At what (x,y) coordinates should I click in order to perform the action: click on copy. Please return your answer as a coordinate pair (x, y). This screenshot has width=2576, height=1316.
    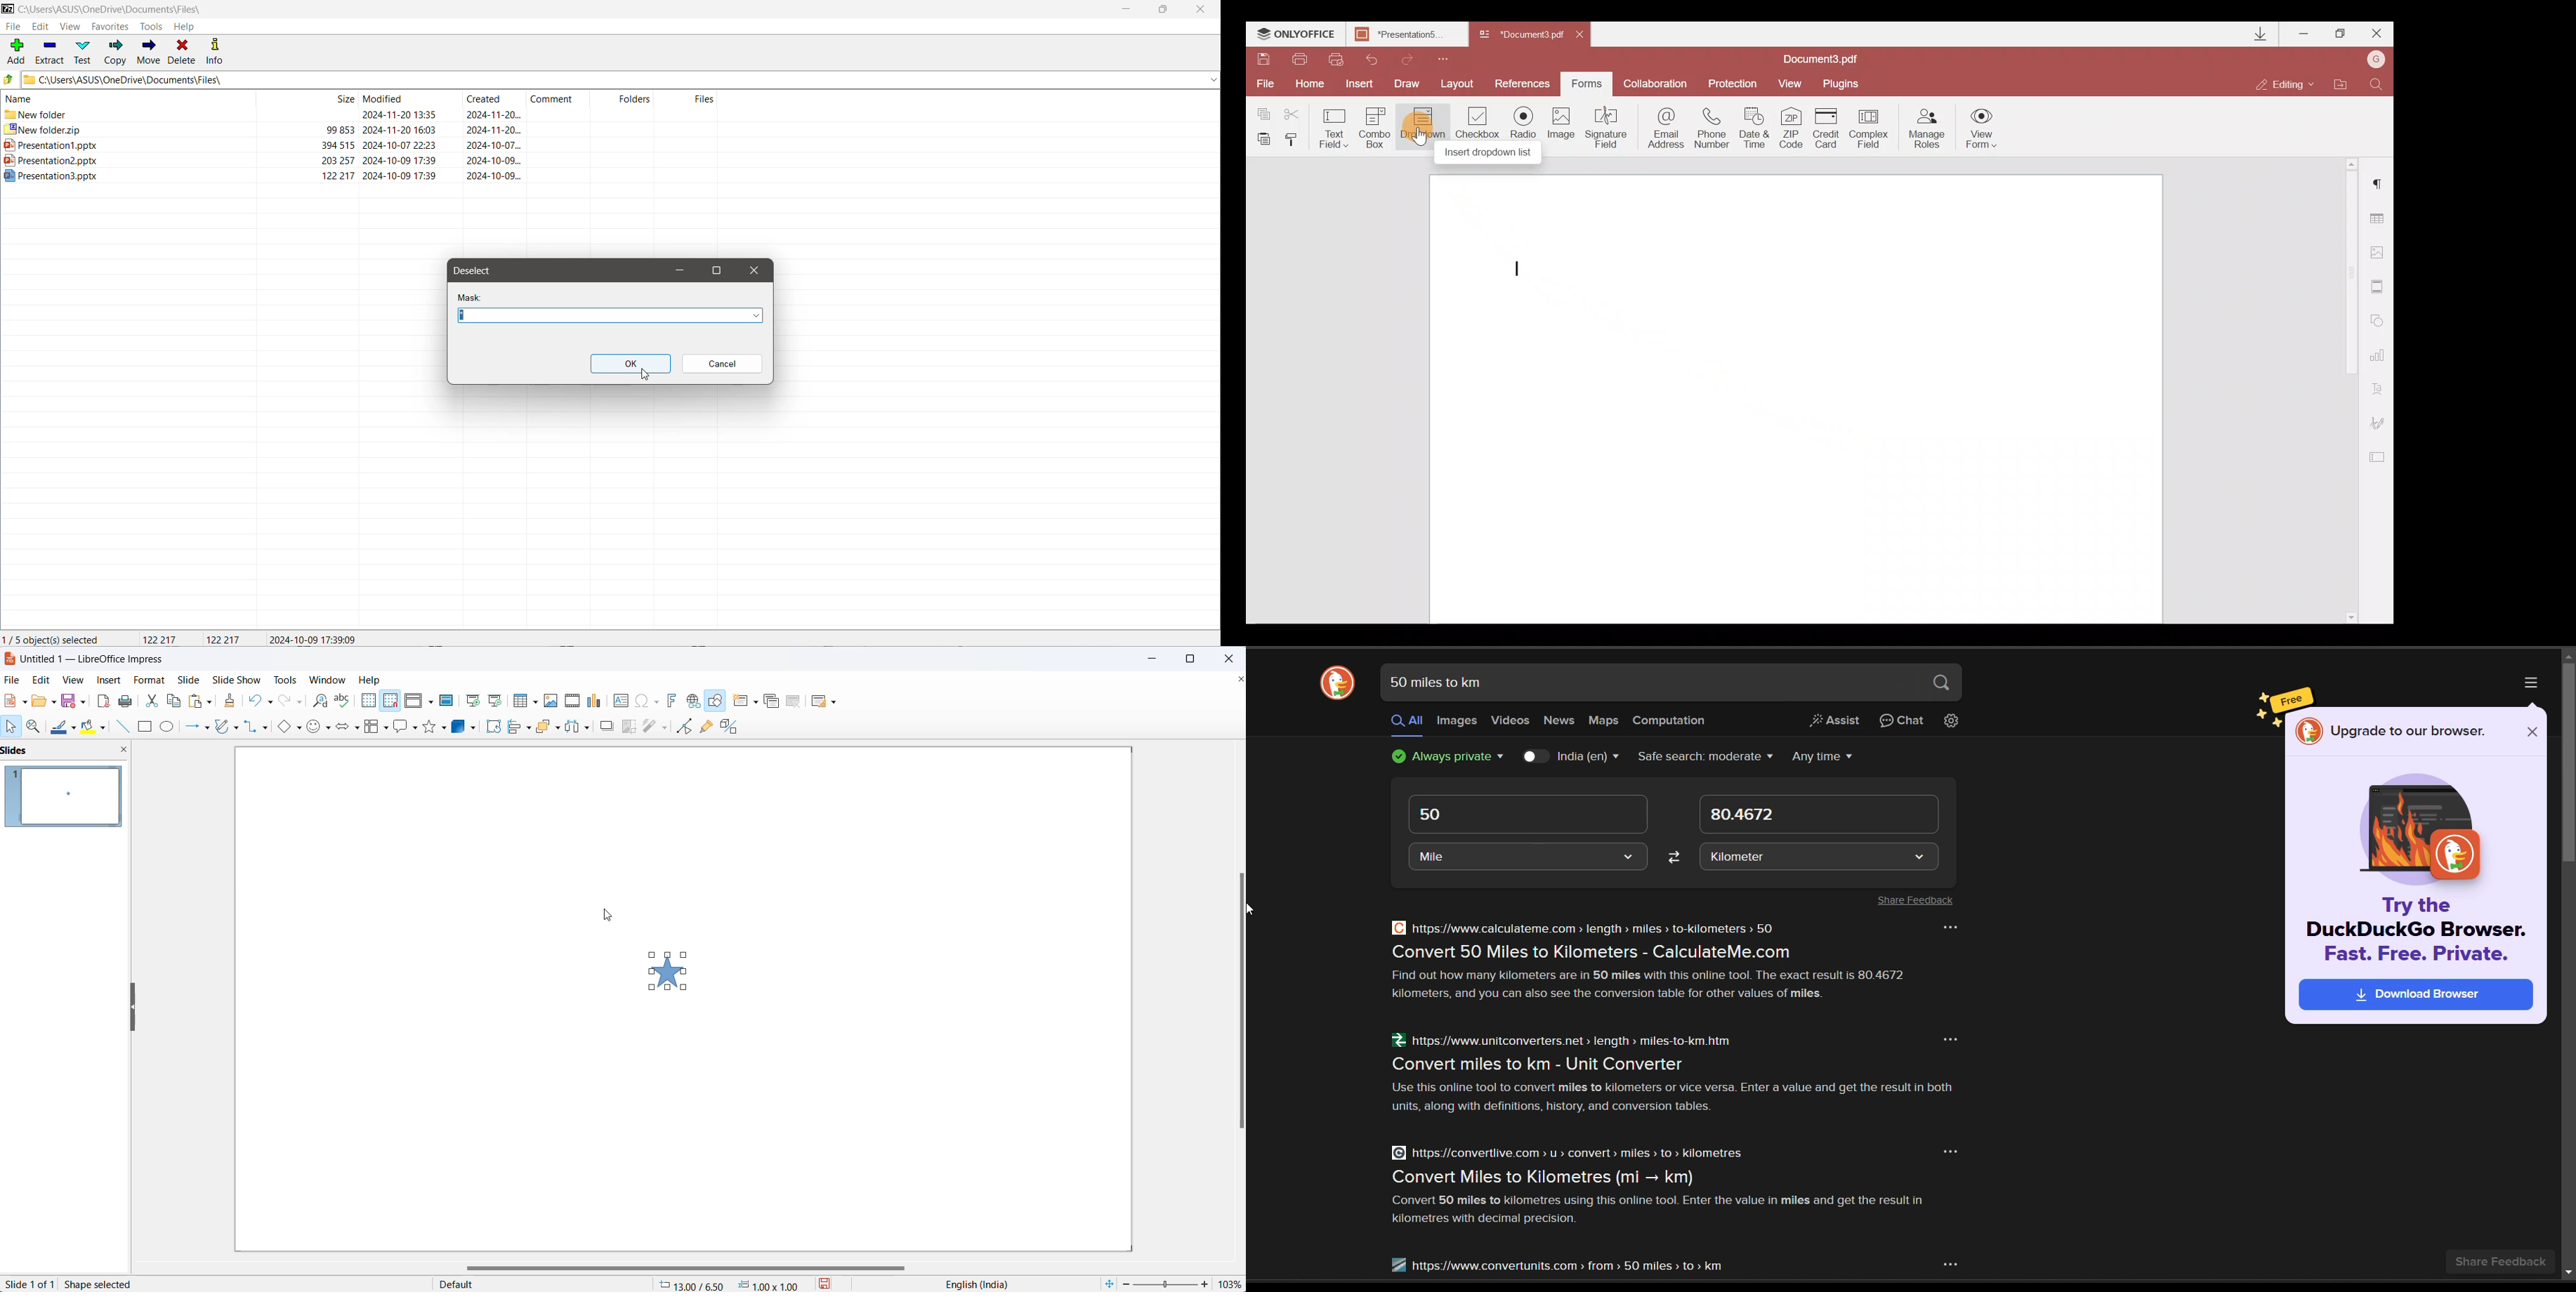
    Looking at the image, I should click on (174, 703).